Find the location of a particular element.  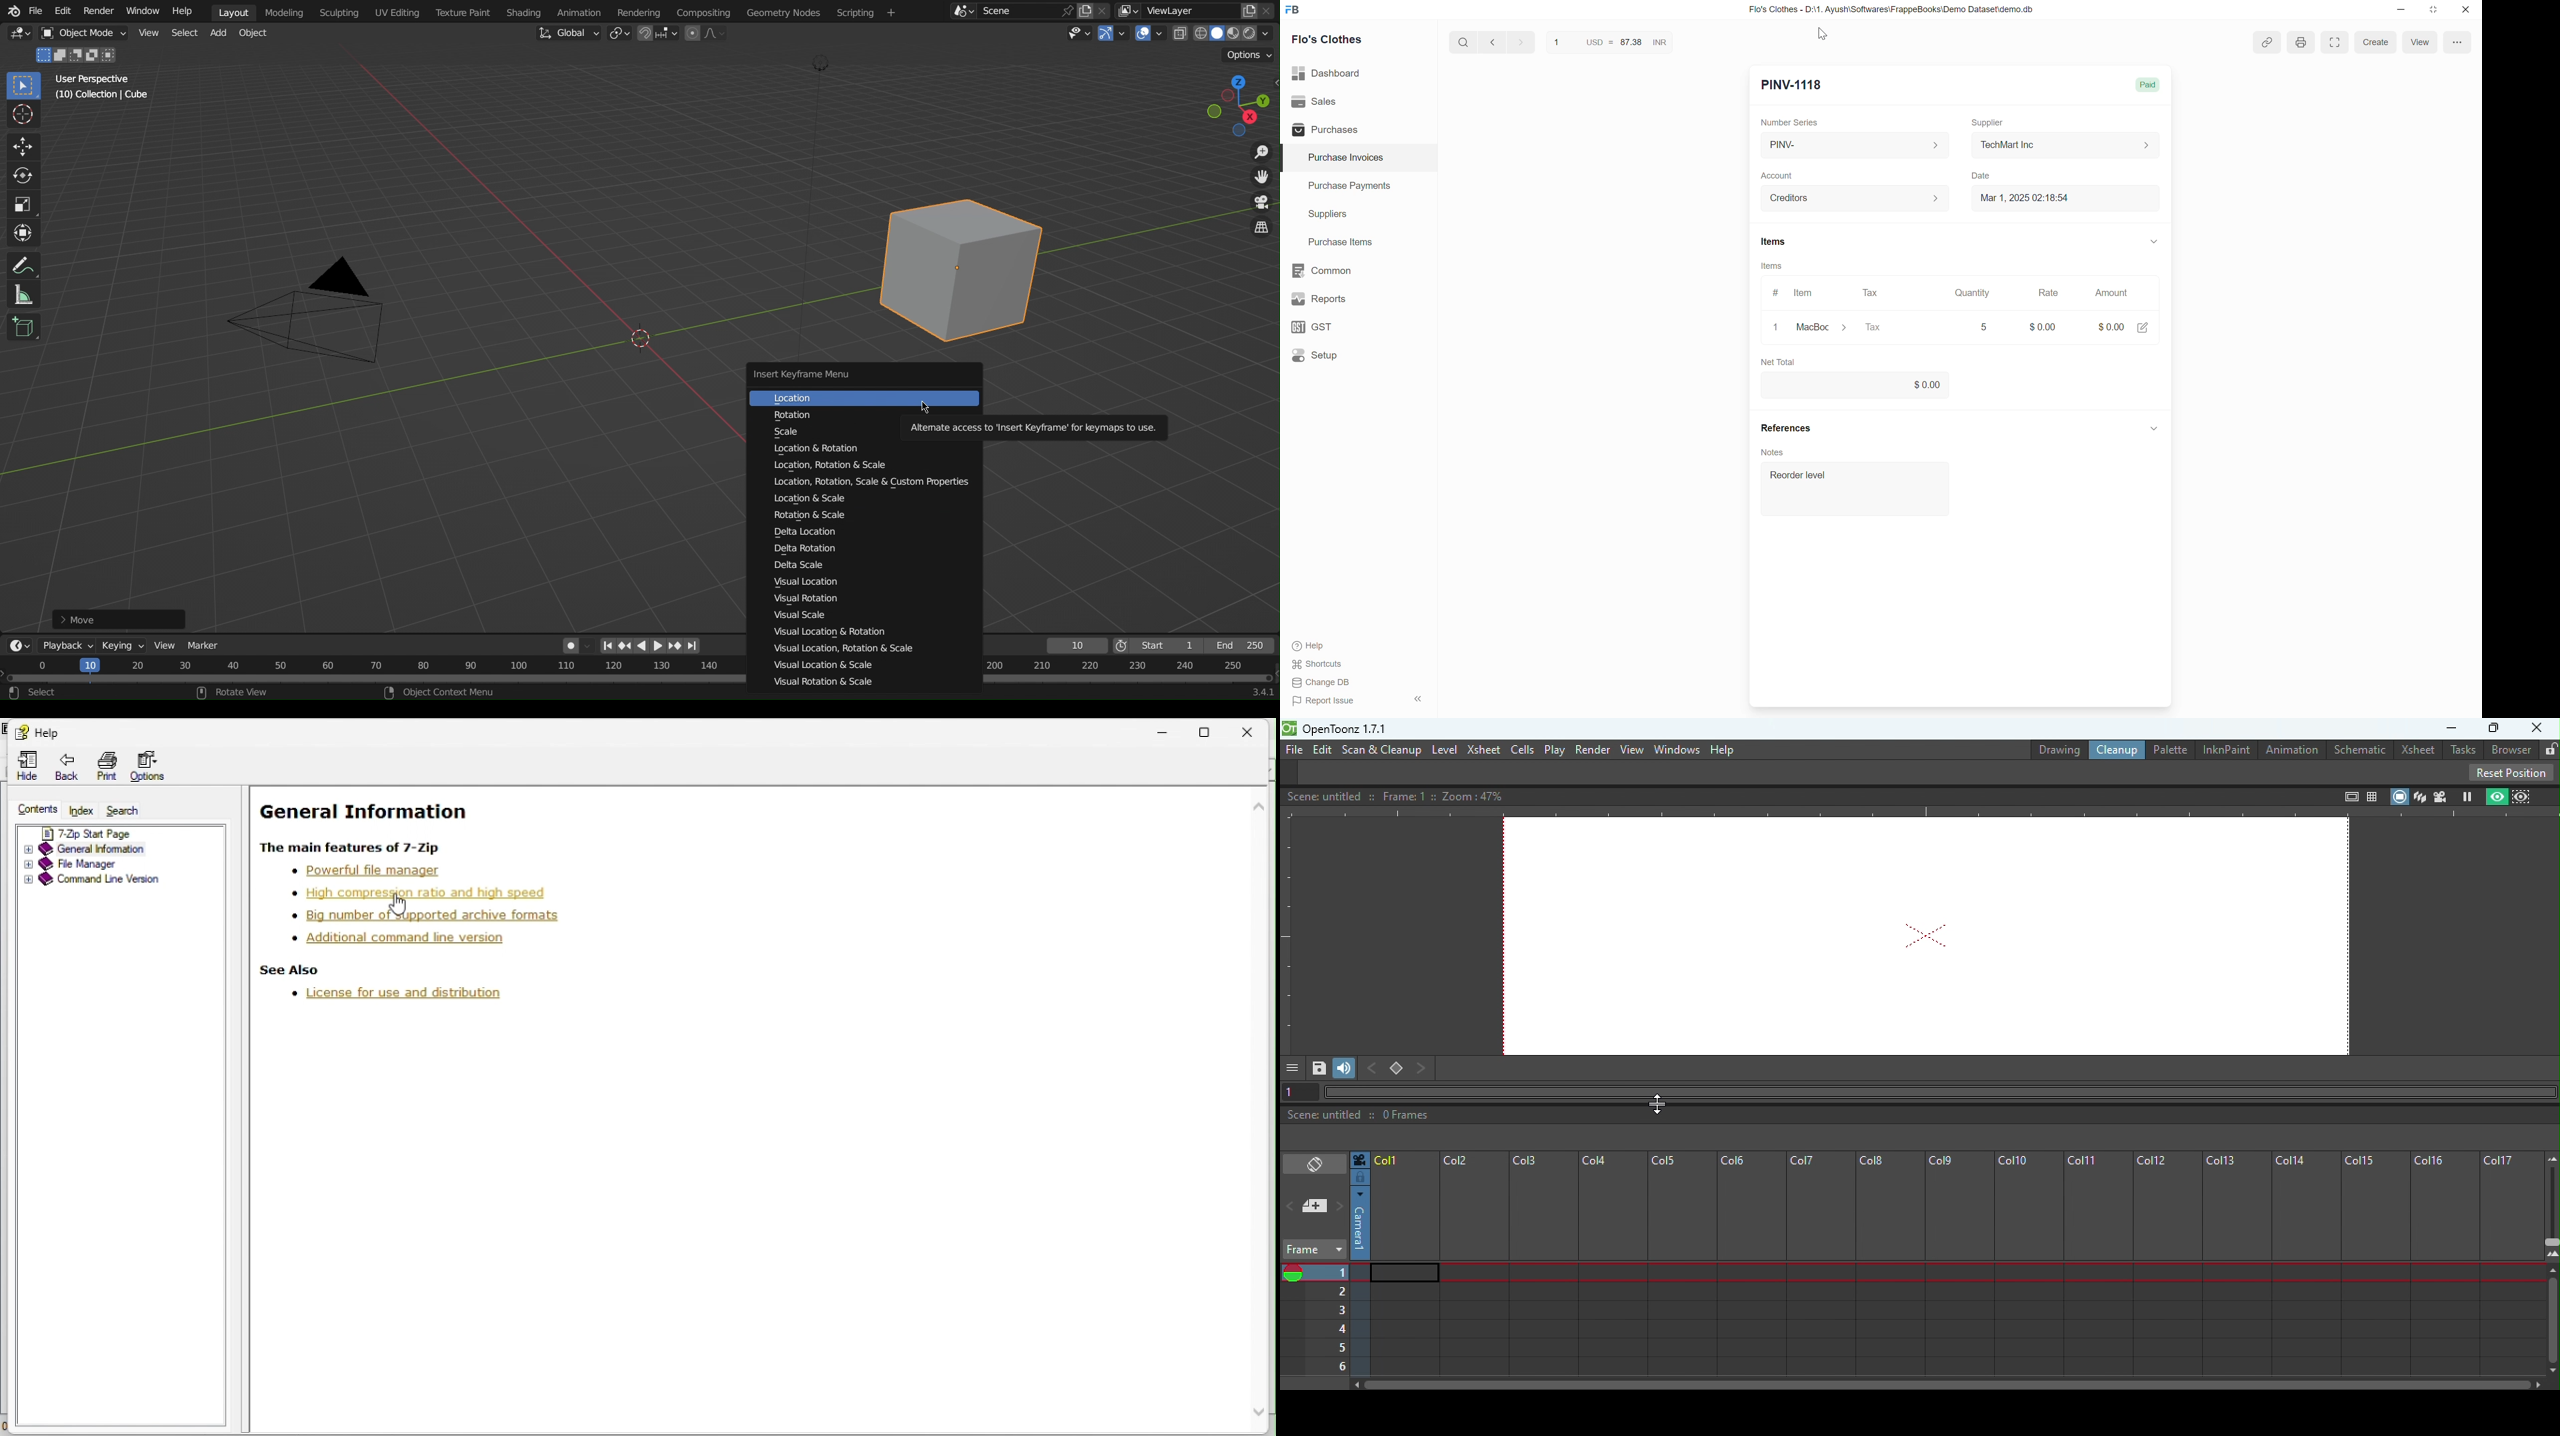

Set key is located at coordinates (1395, 1071).